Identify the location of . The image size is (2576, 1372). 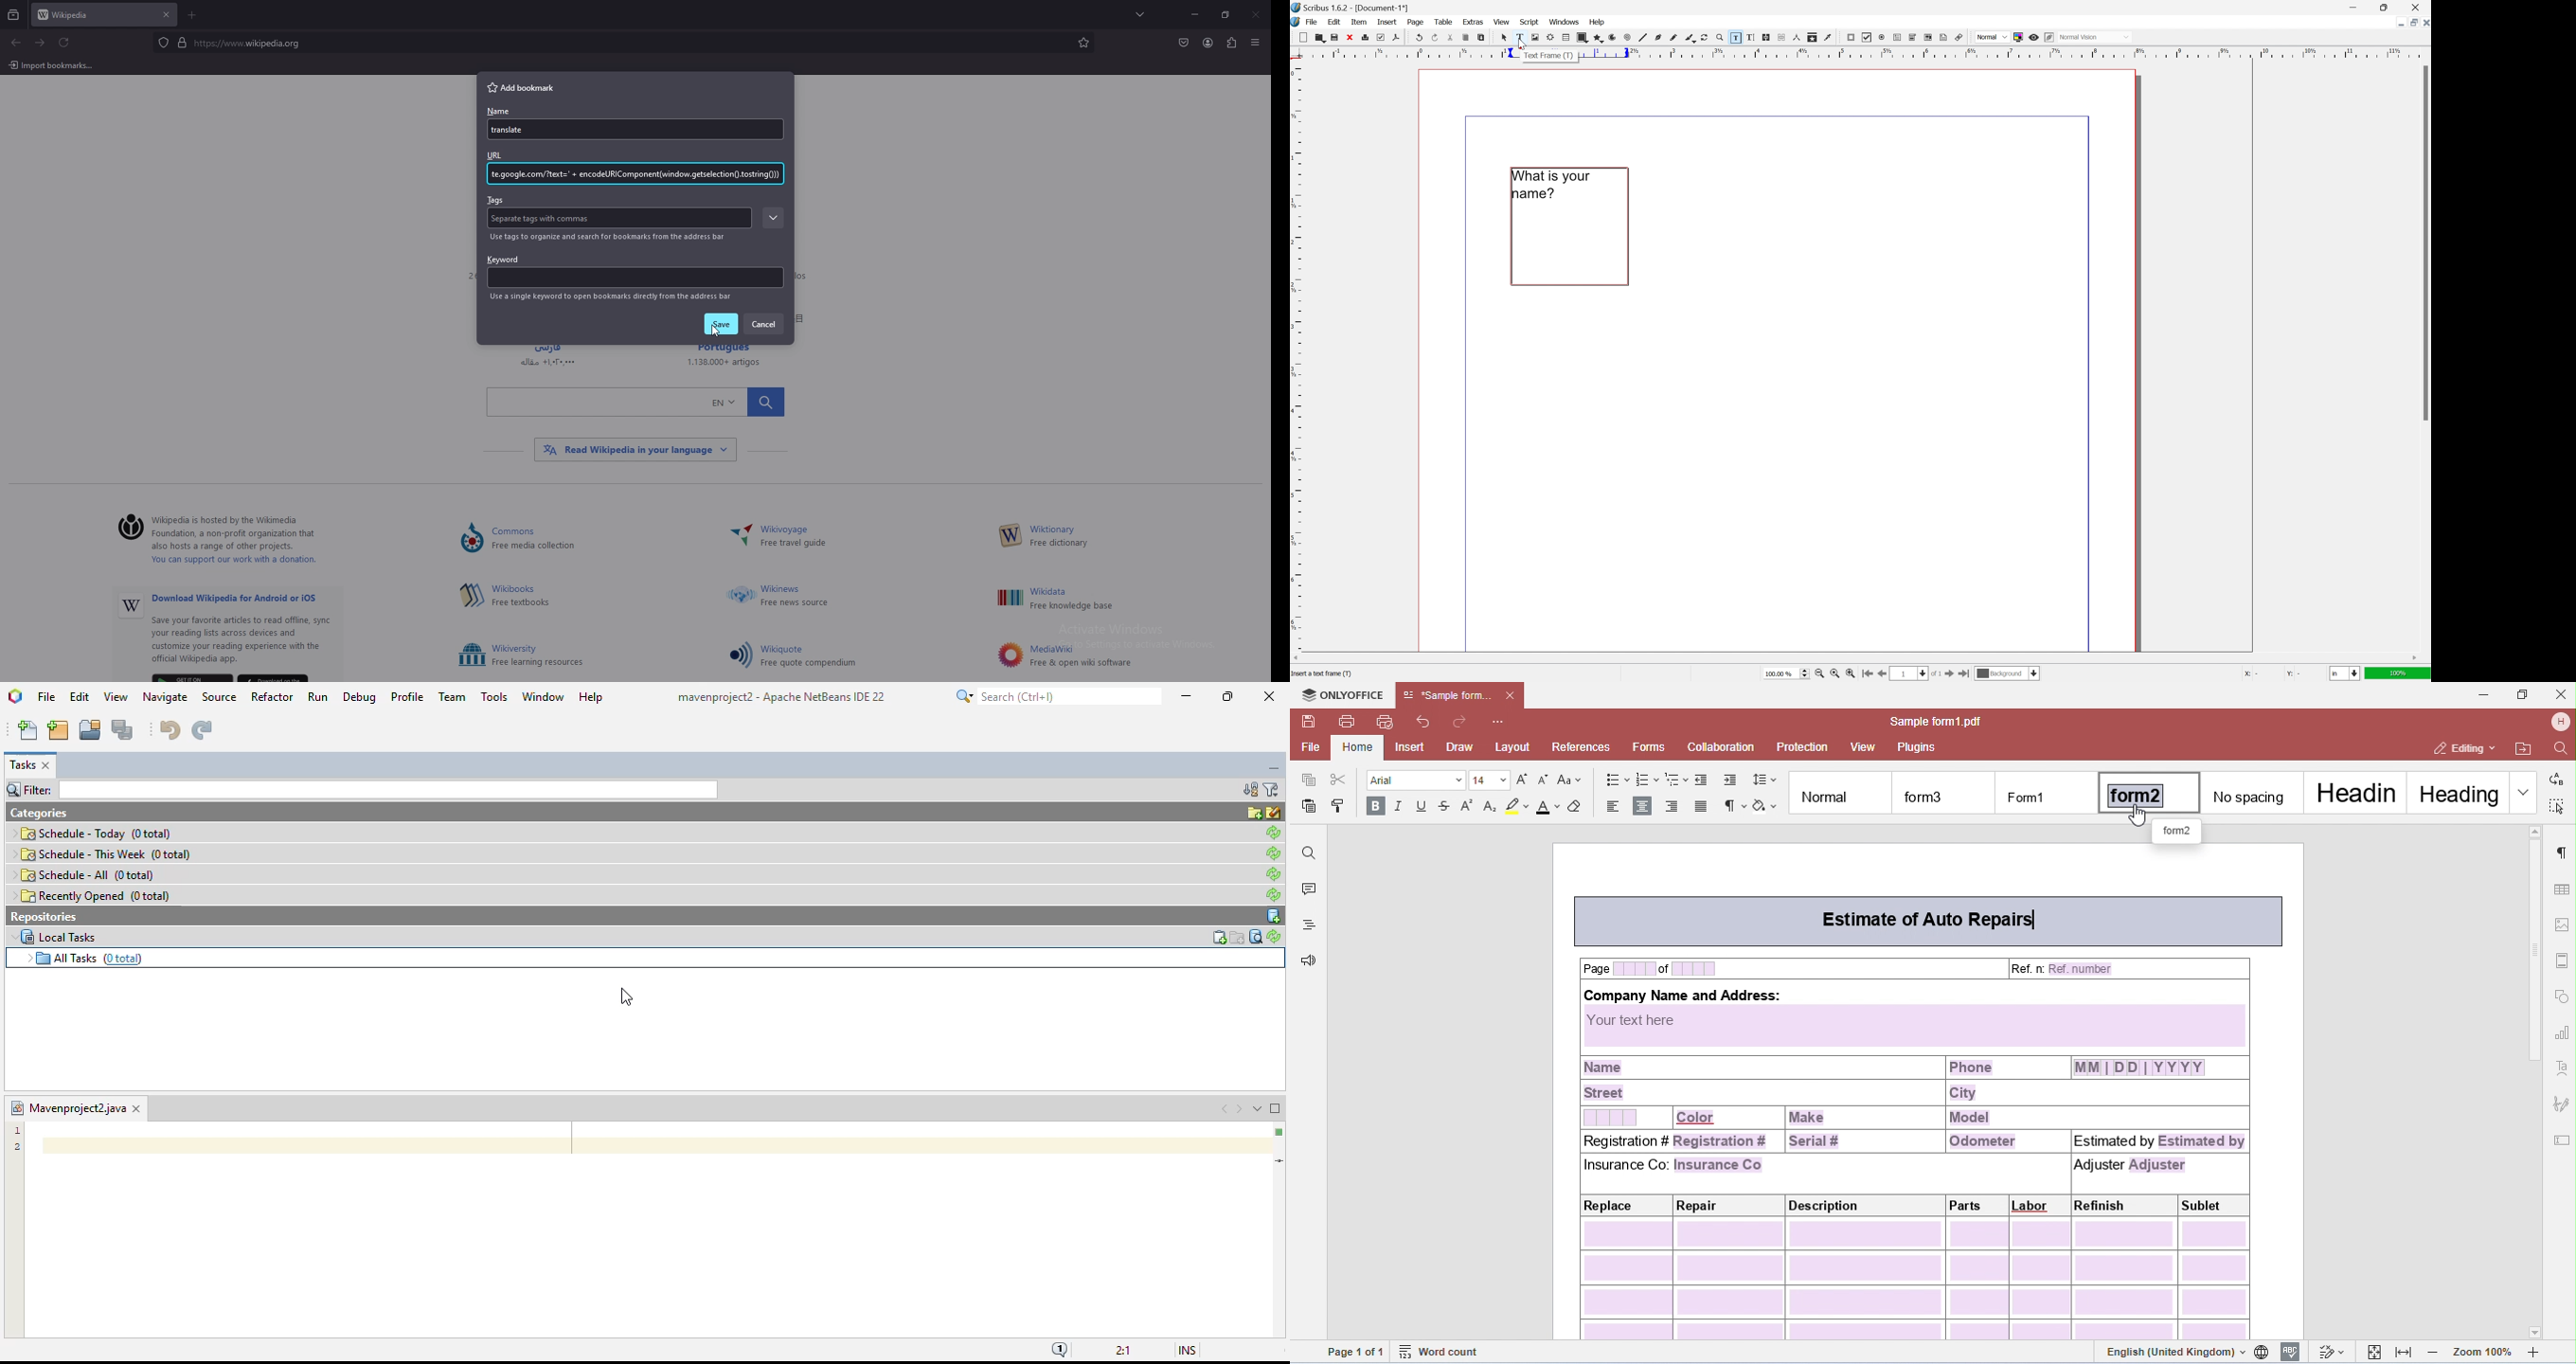
(1011, 536).